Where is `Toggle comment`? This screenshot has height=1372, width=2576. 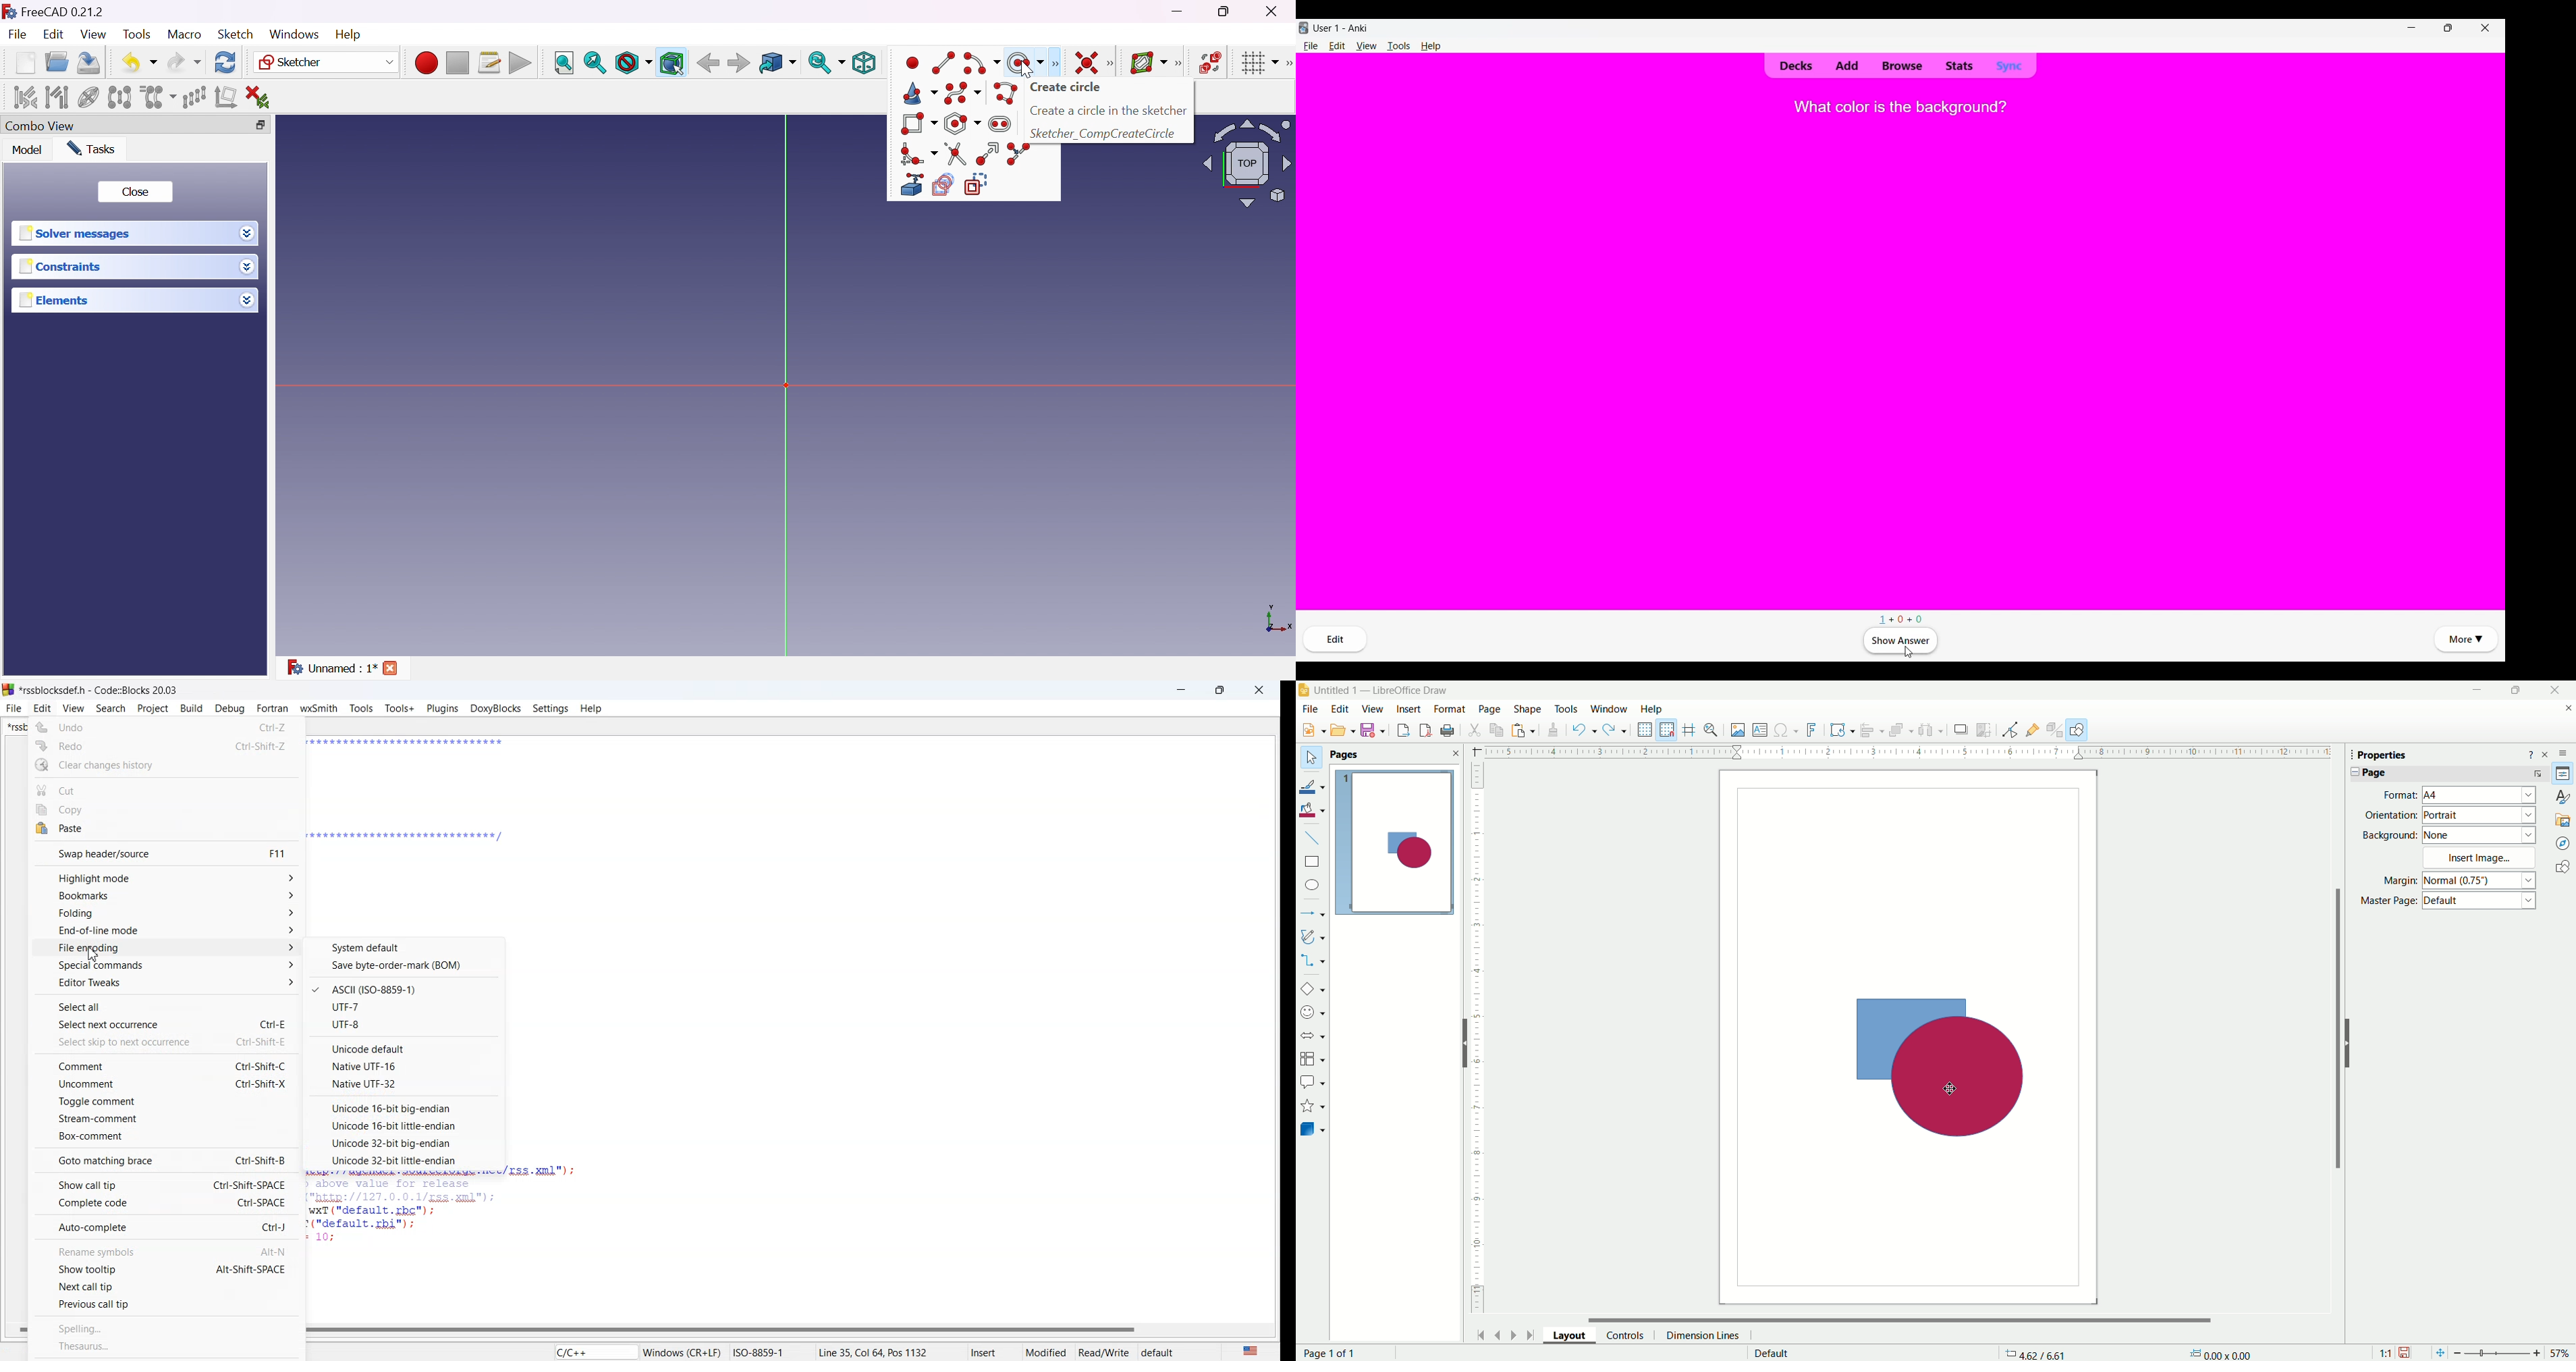
Toggle comment is located at coordinates (165, 1101).